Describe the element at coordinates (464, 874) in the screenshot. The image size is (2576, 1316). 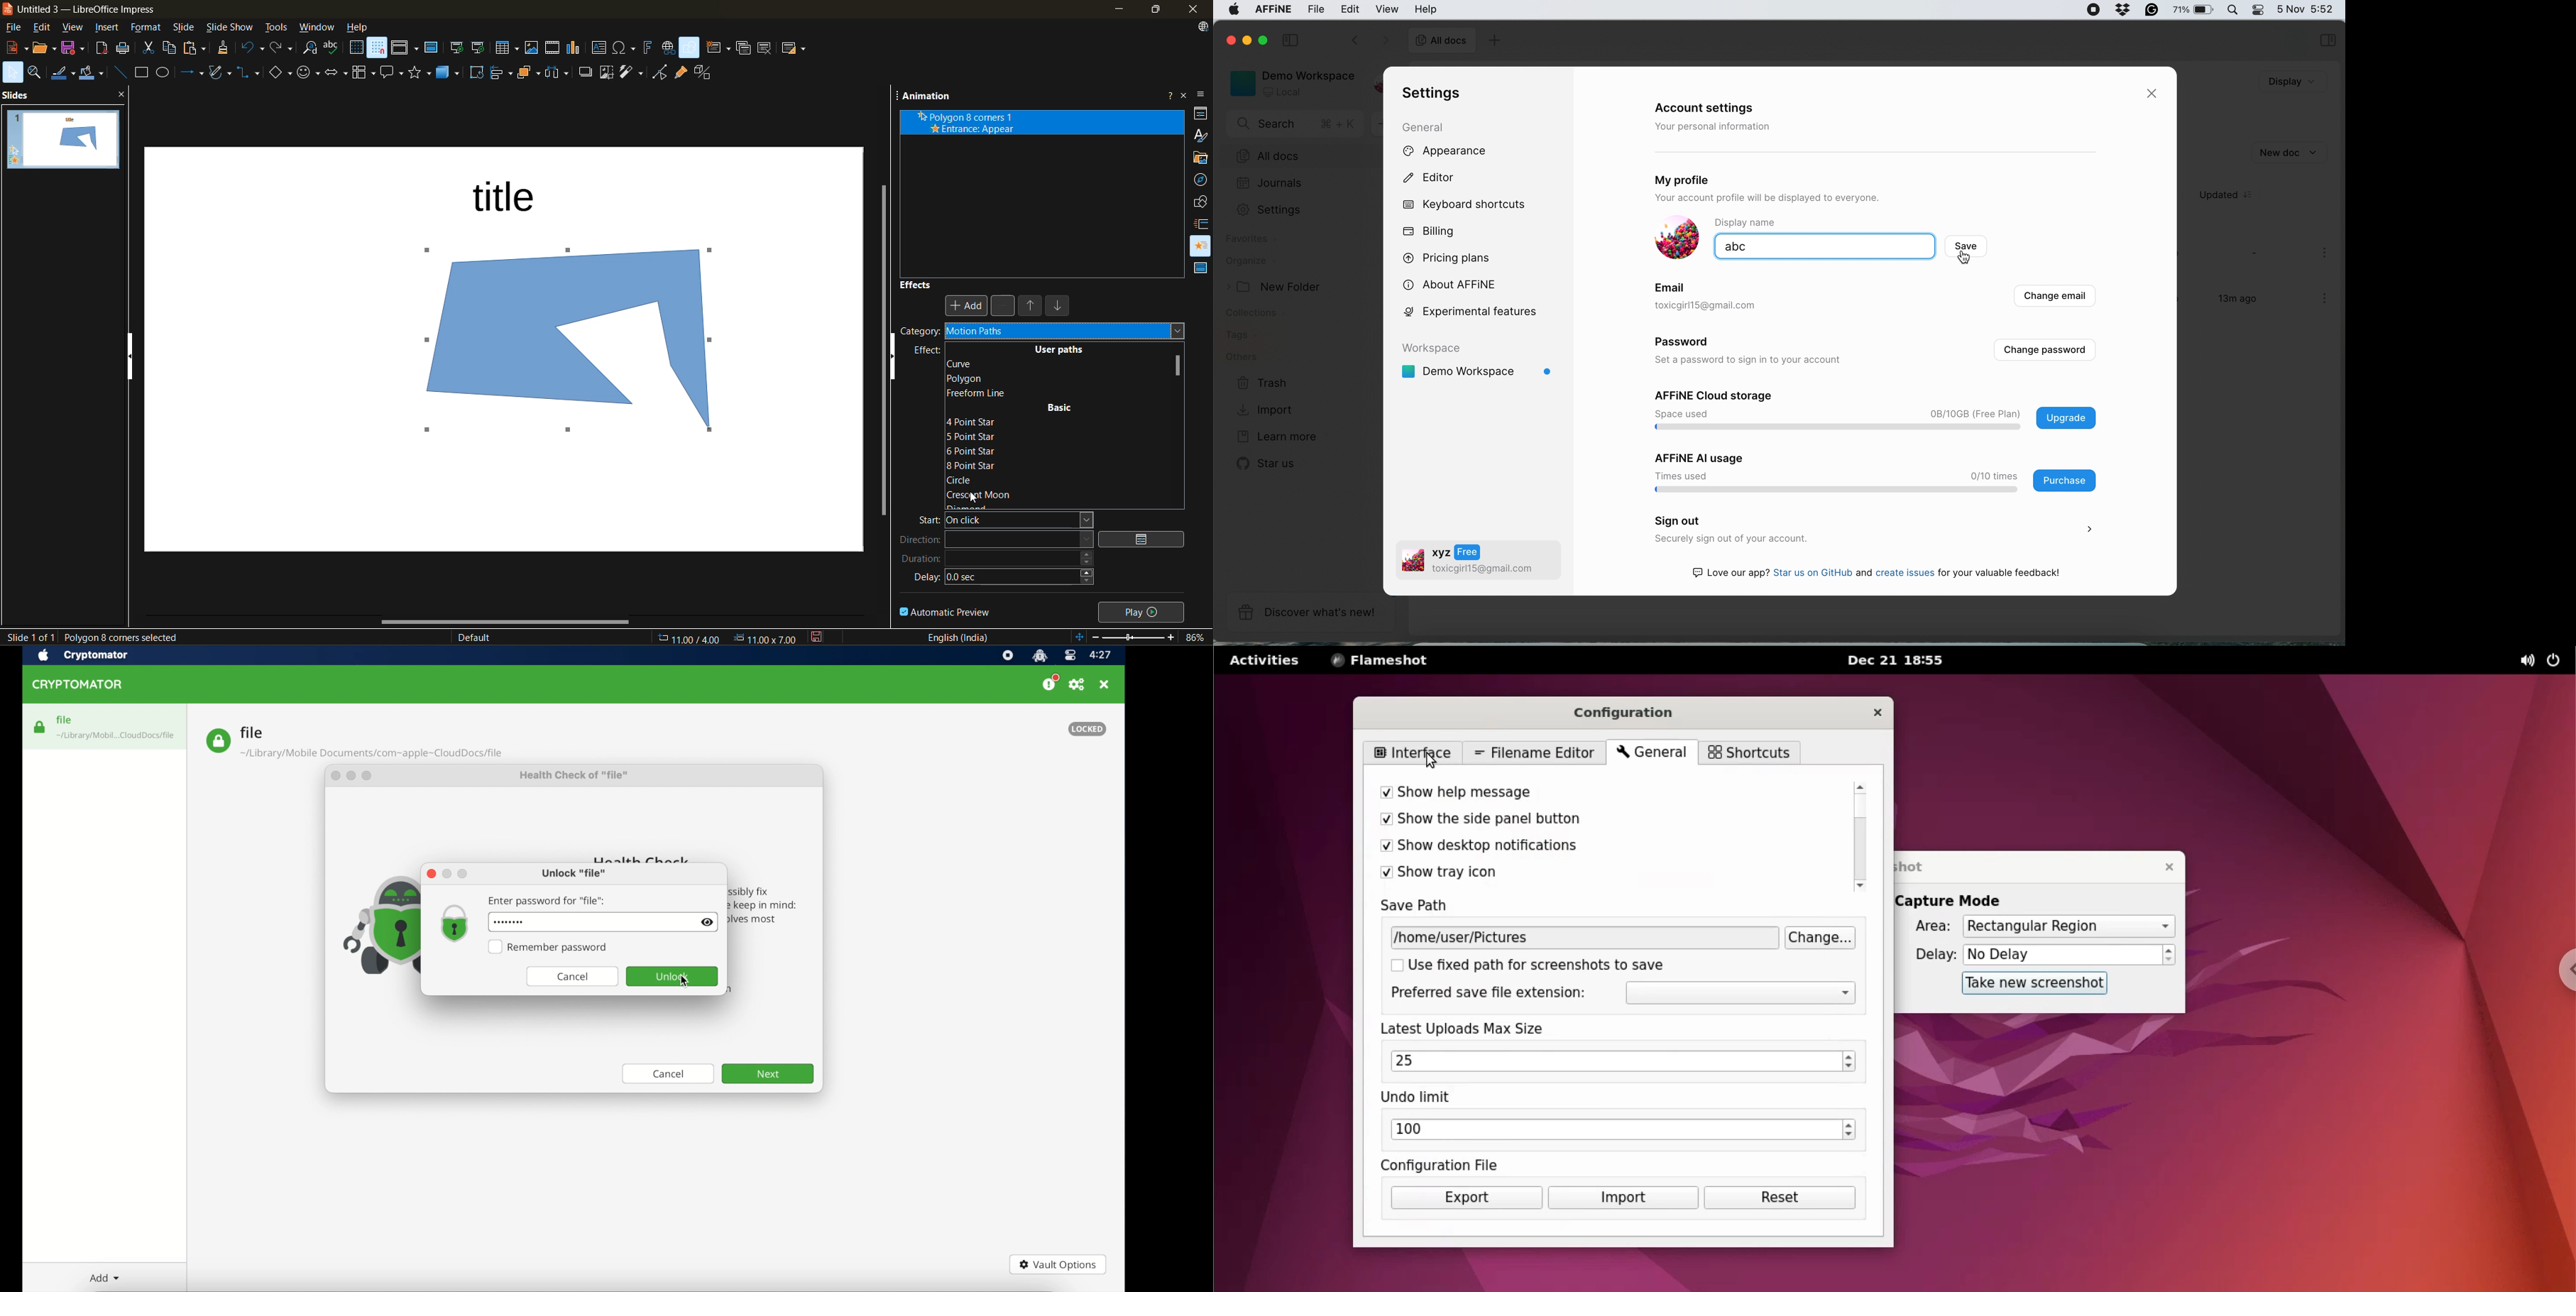
I see `maximize` at that location.